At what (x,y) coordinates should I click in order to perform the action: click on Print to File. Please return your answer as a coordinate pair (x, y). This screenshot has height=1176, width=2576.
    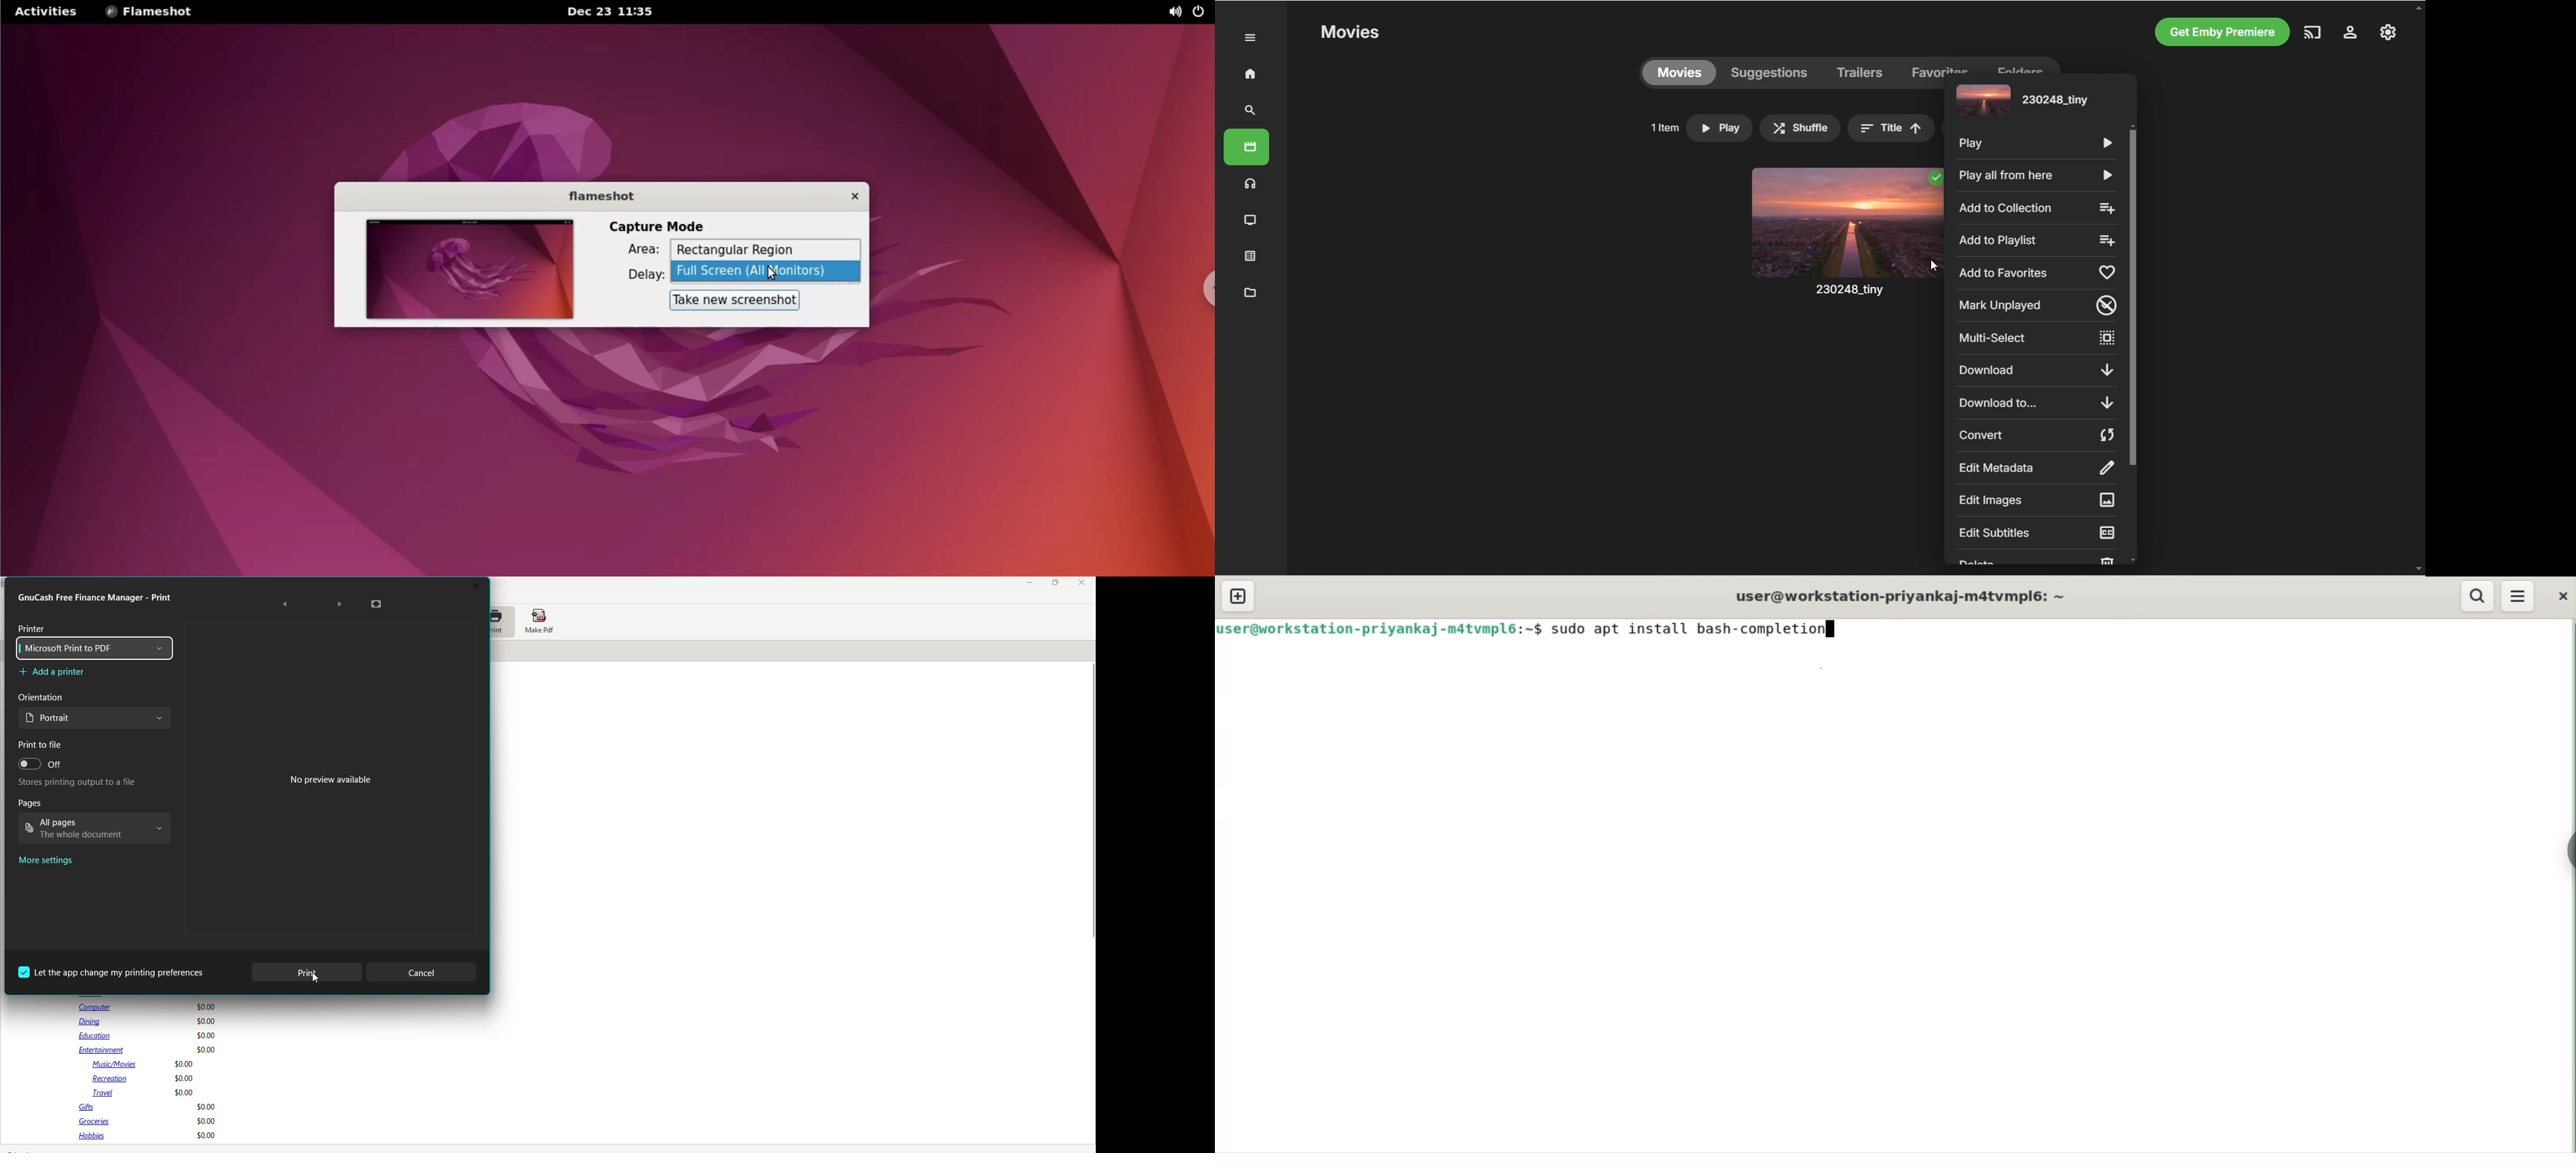
    Looking at the image, I should click on (41, 745).